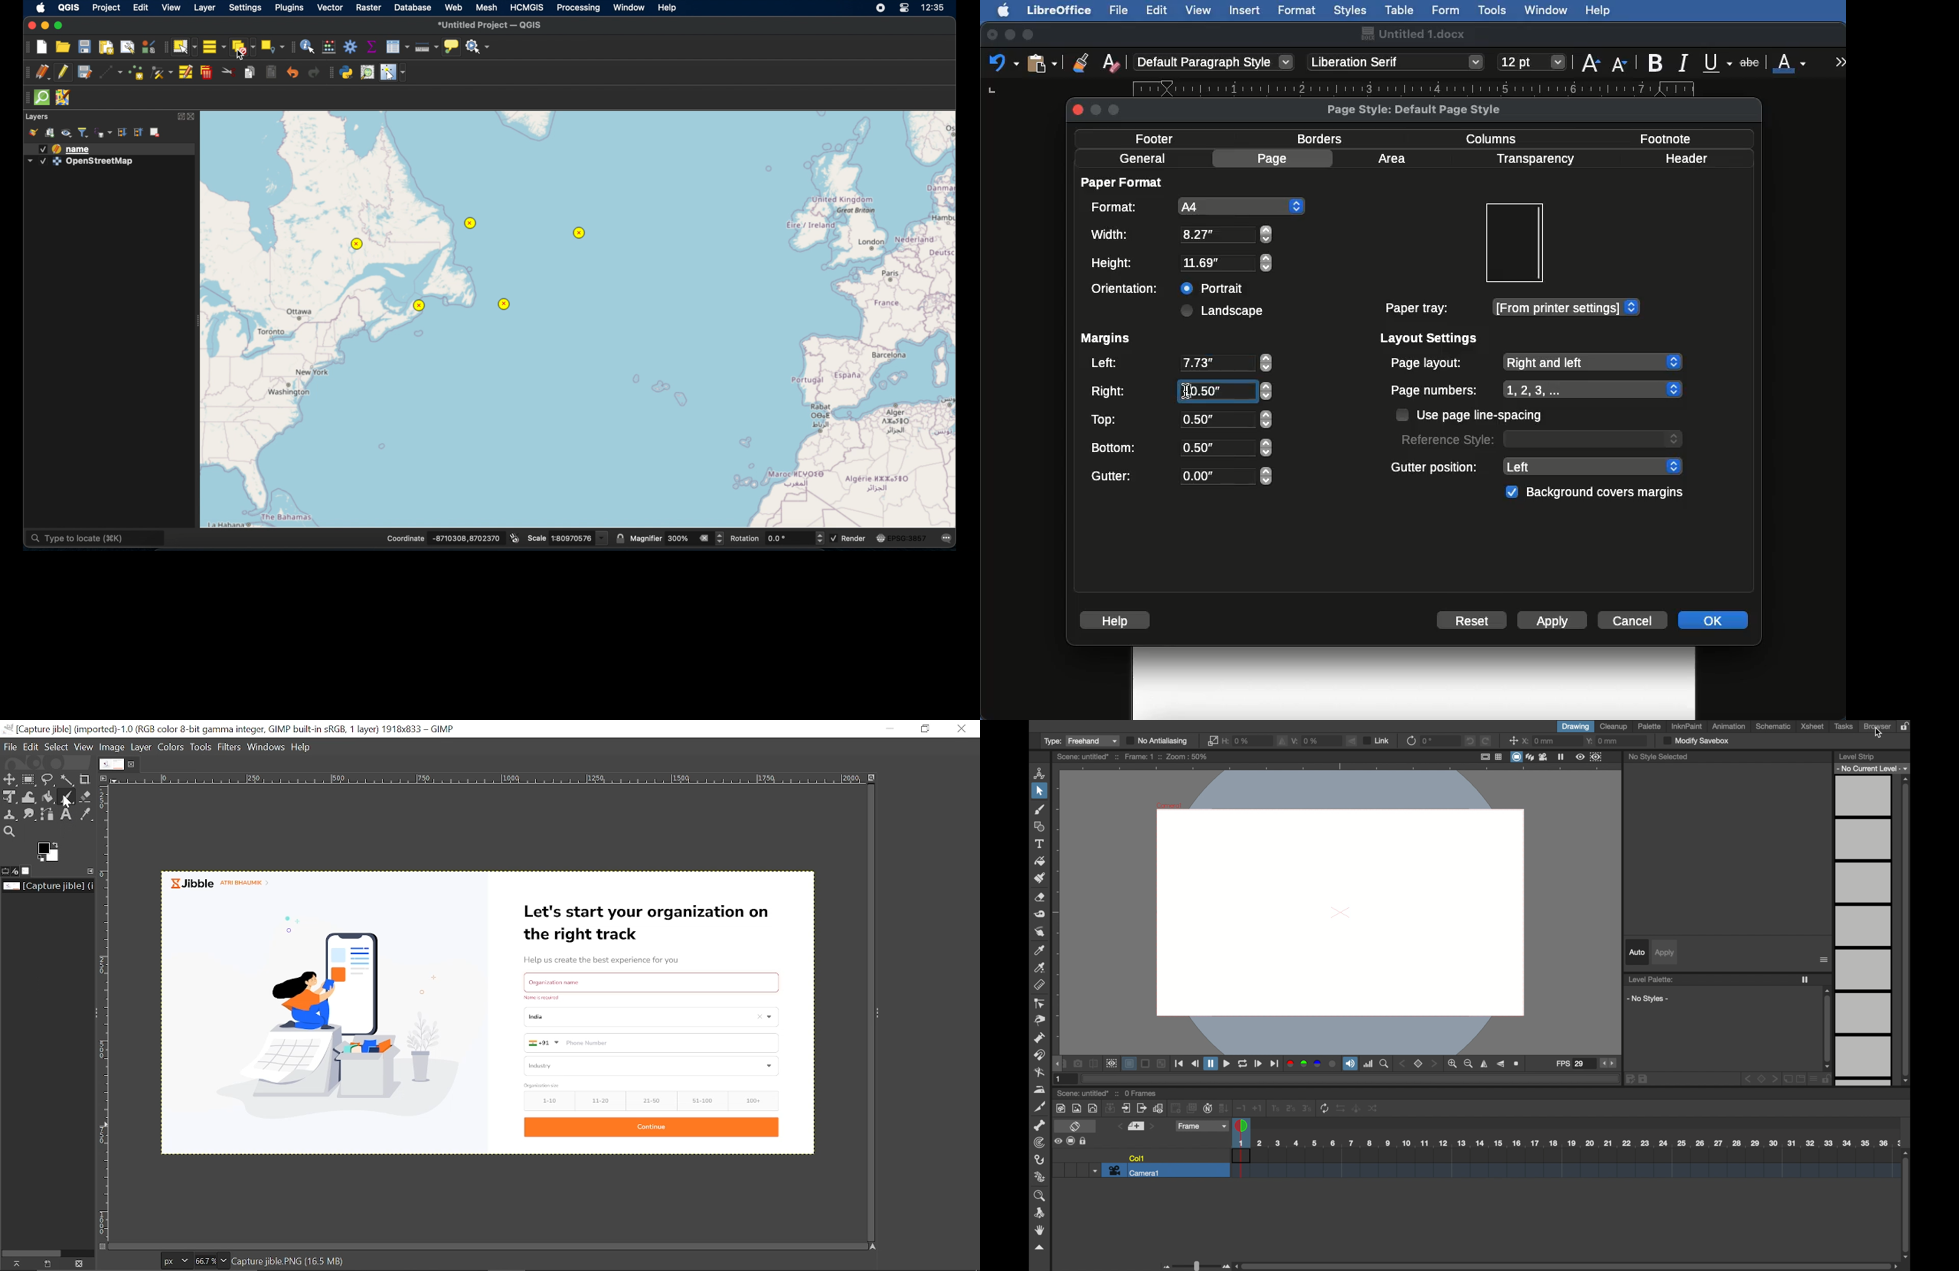  What do you see at coordinates (214, 47) in the screenshot?
I see `select all features` at bounding box center [214, 47].